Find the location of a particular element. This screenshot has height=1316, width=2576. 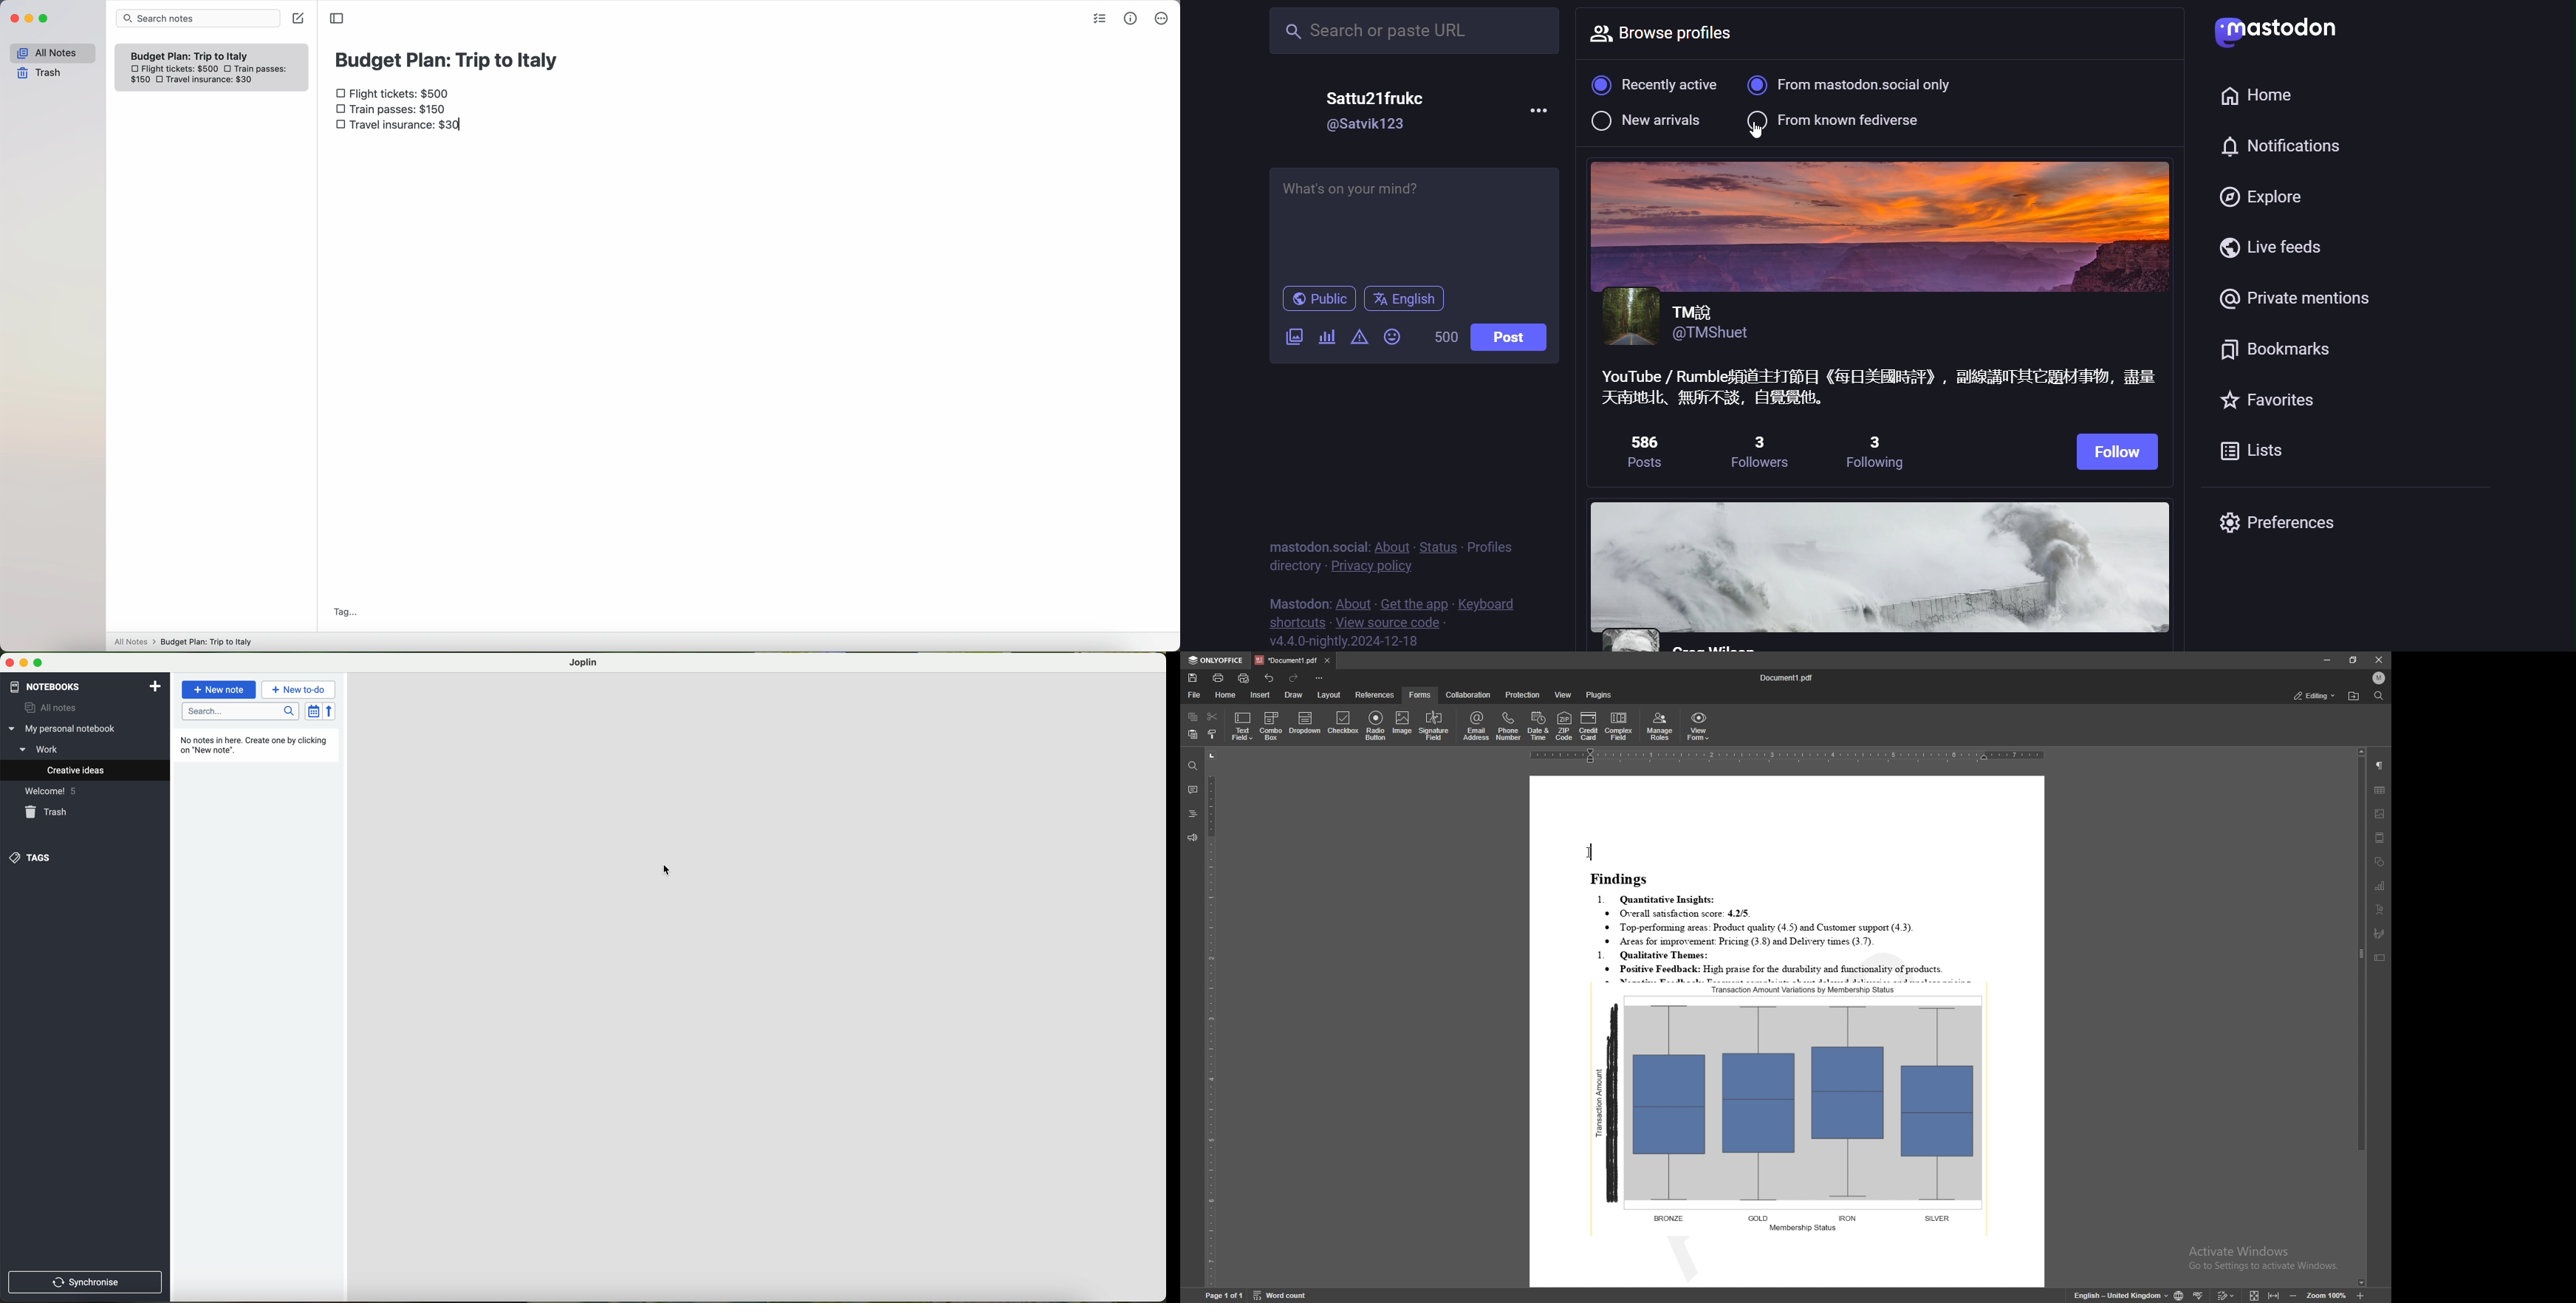

close Simplenote is located at coordinates (14, 18).